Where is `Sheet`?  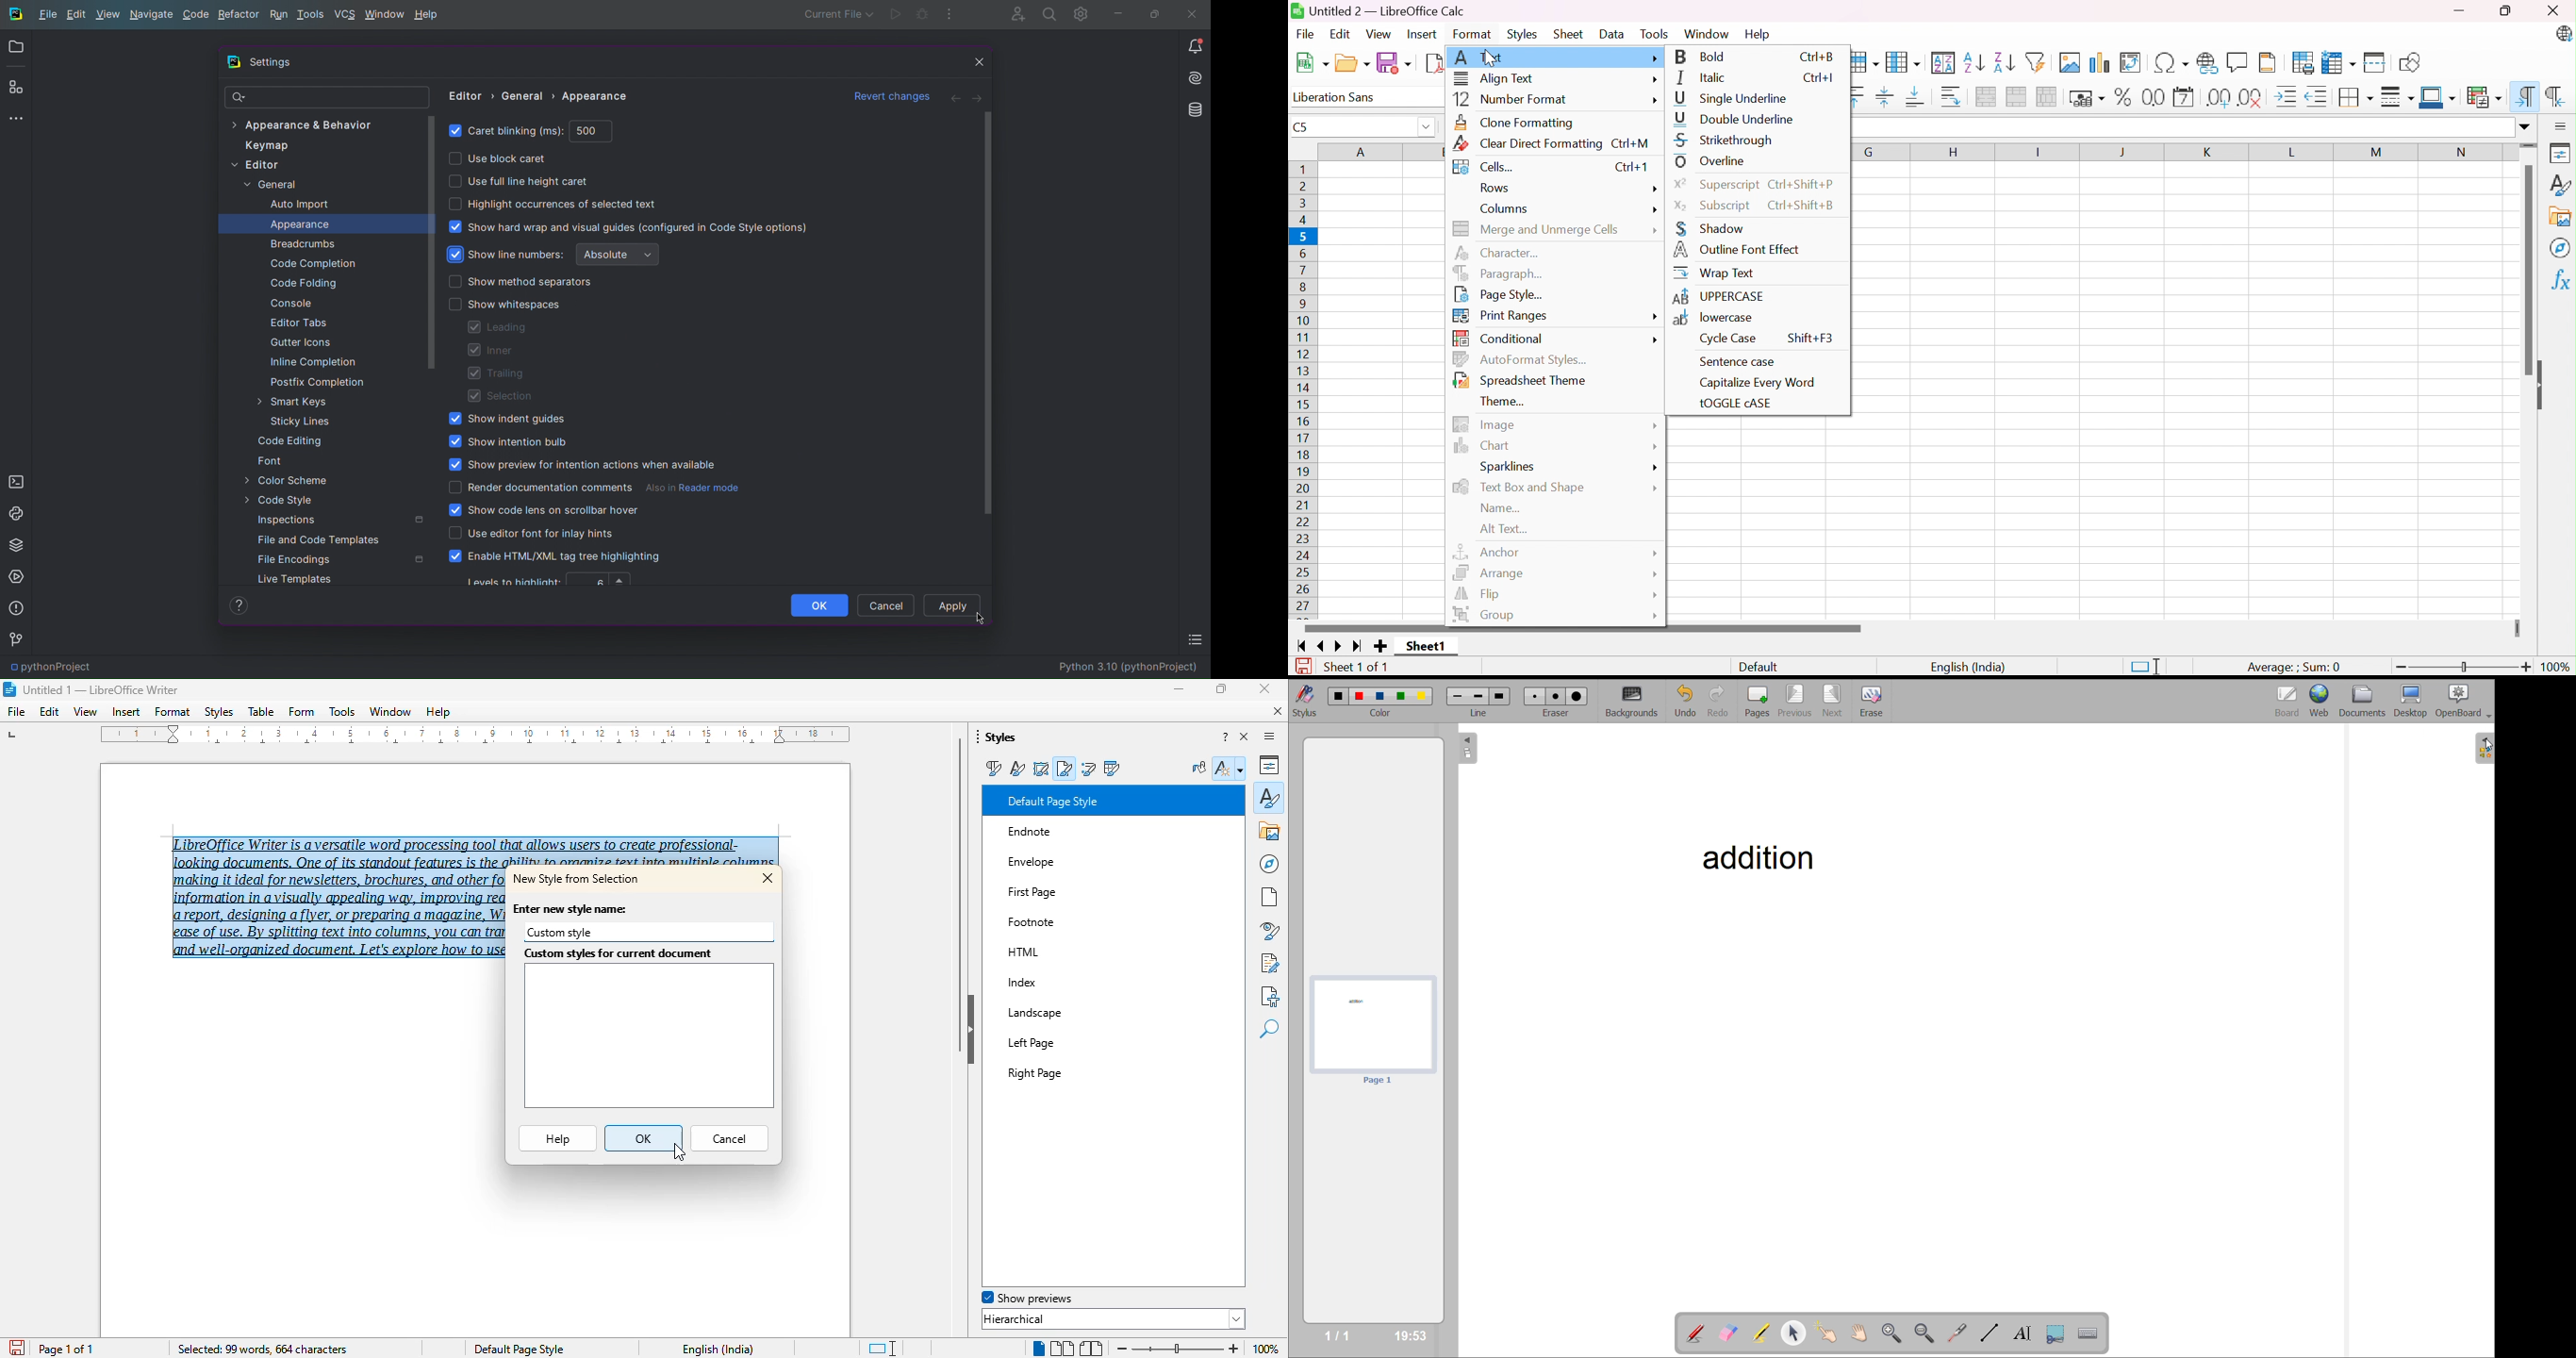
Sheet is located at coordinates (1571, 33).